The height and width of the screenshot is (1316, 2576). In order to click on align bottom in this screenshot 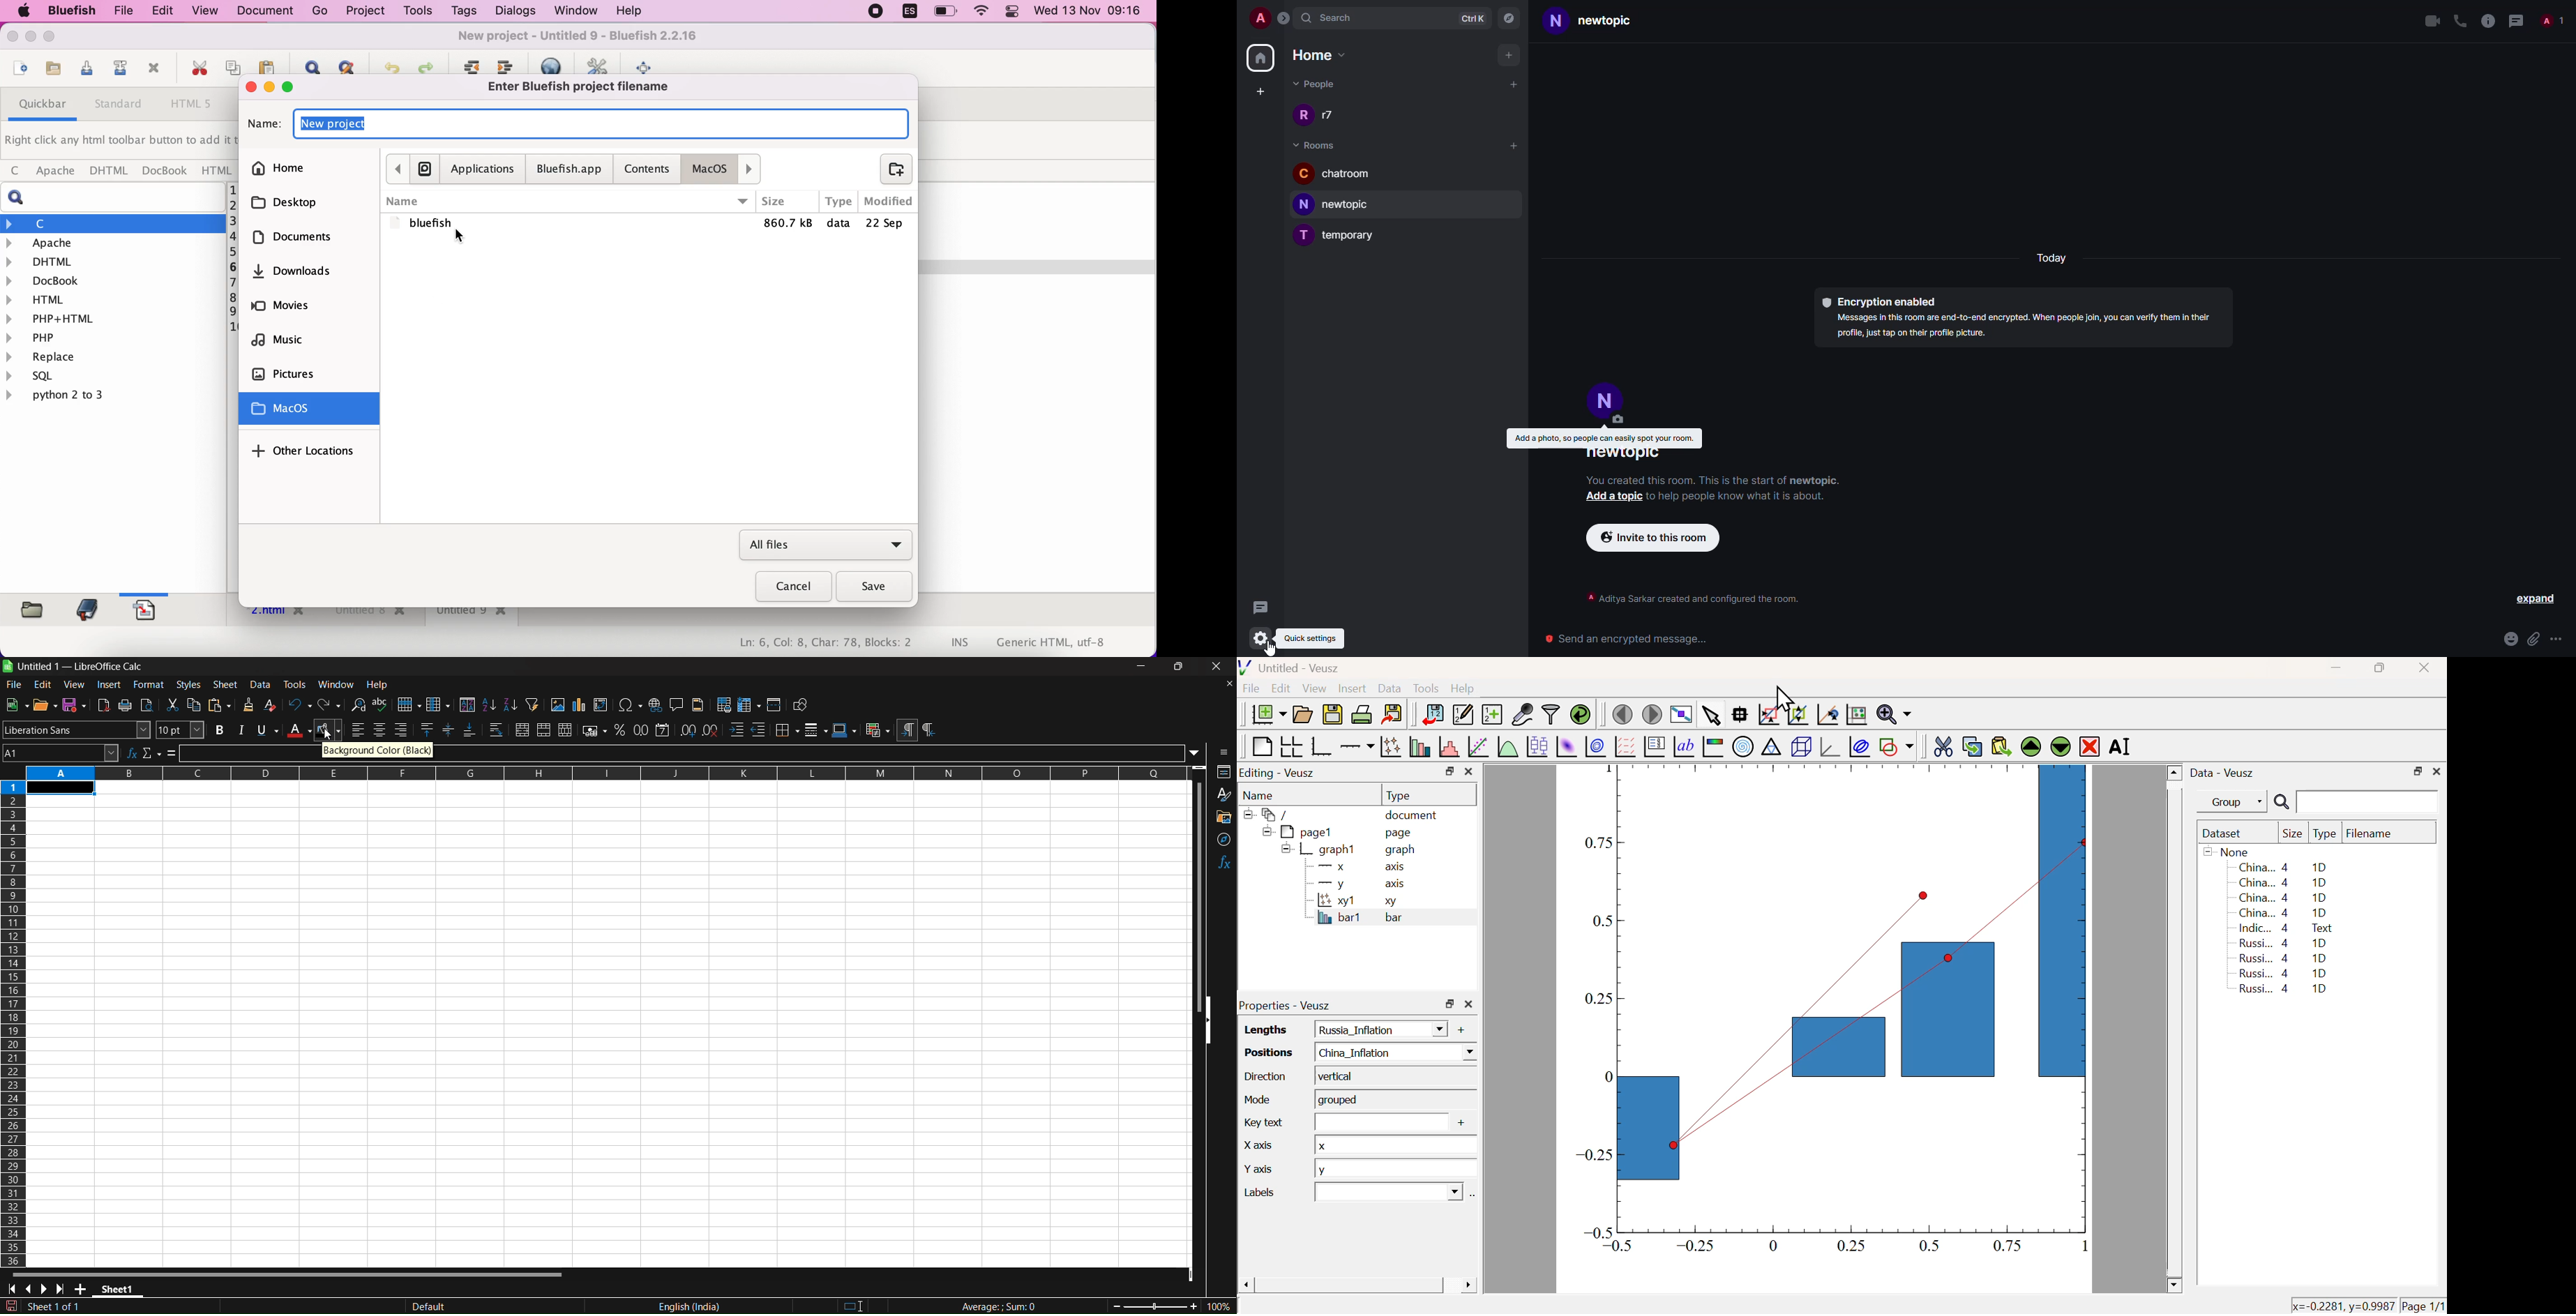, I will do `click(470, 729)`.